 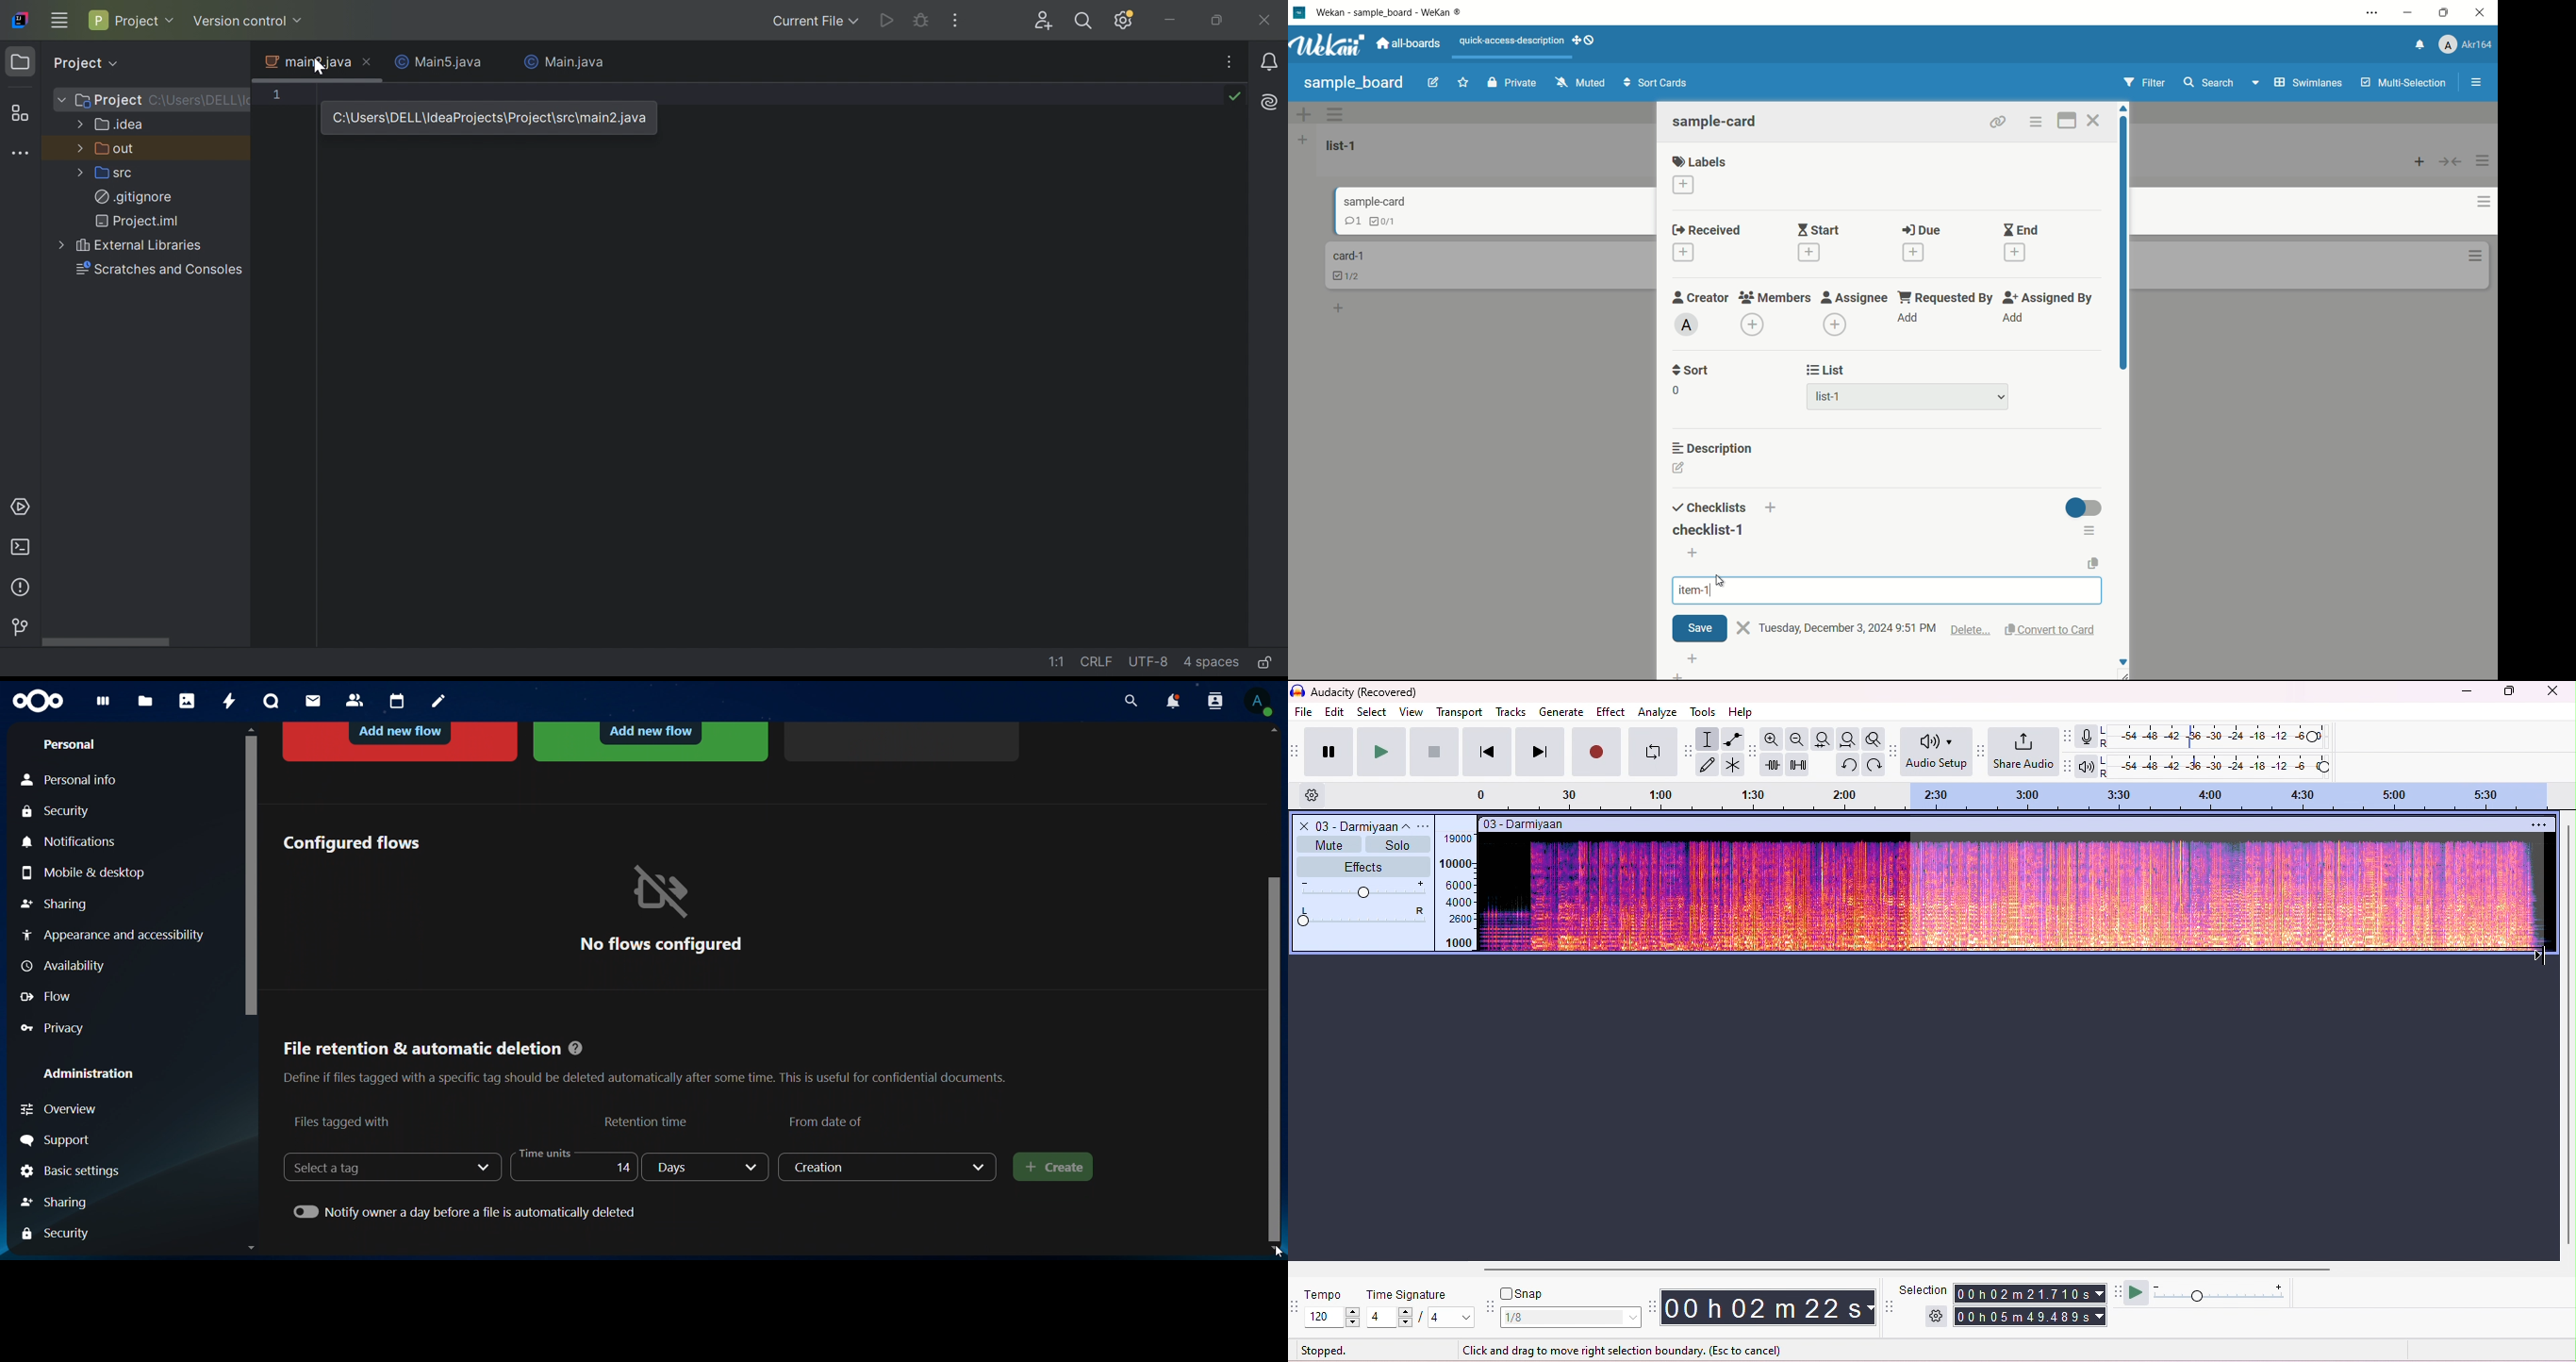 I want to click on notifications, so click(x=2418, y=46).